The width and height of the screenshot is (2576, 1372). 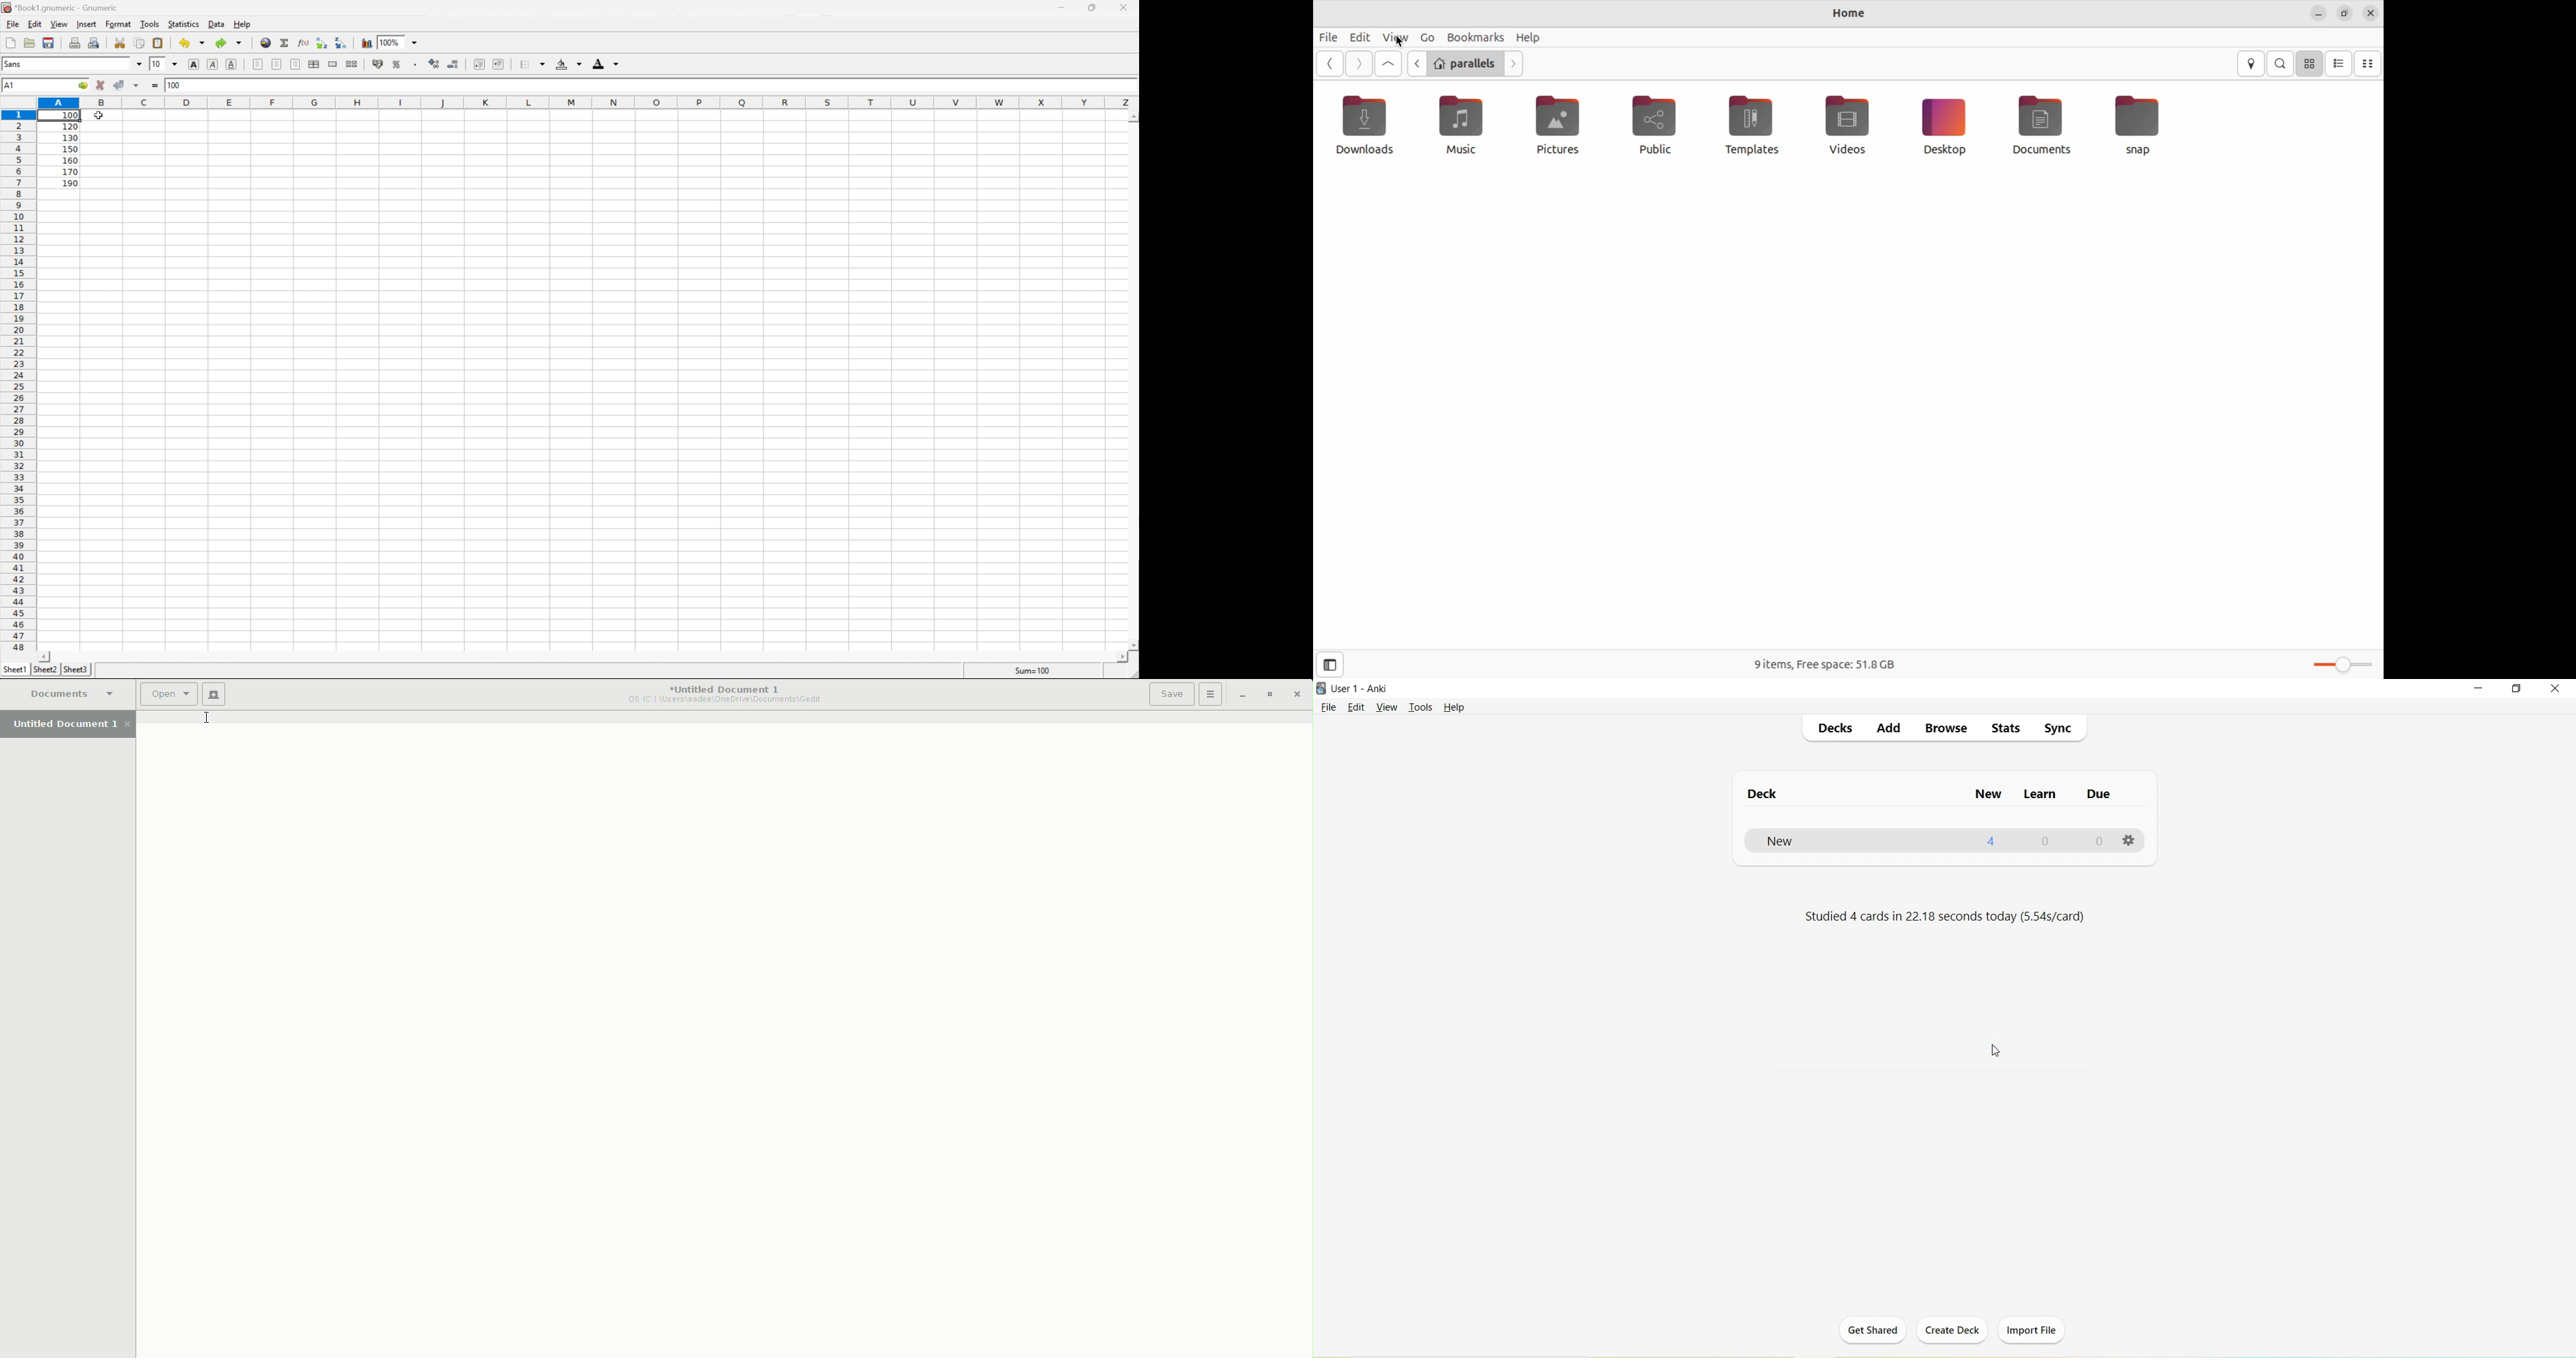 I want to click on Documents, so click(x=68, y=693).